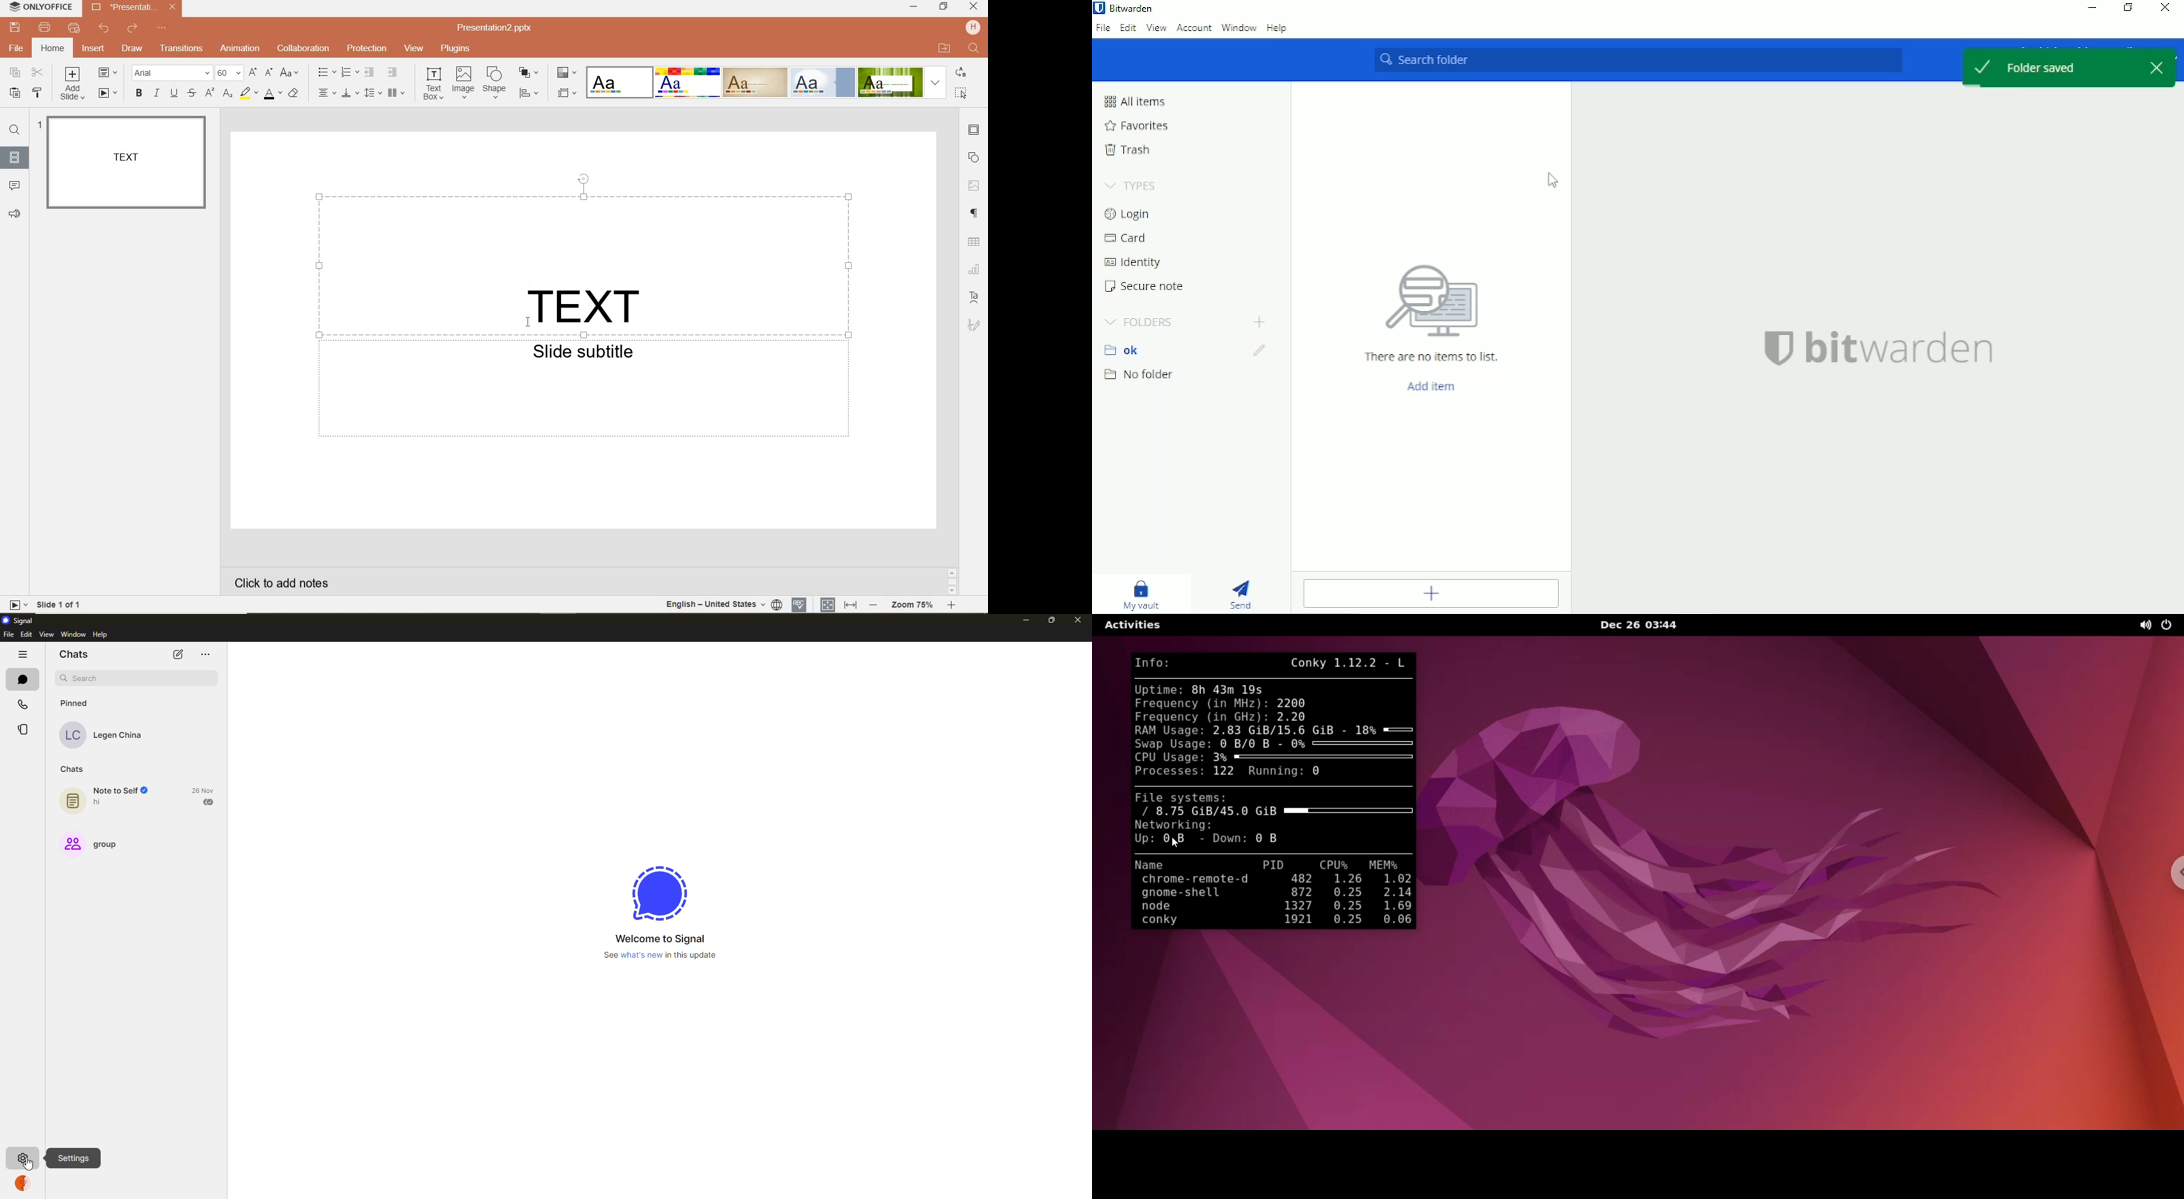 The height and width of the screenshot is (1204, 2184). I want to click on new chat, so click(178, 654).